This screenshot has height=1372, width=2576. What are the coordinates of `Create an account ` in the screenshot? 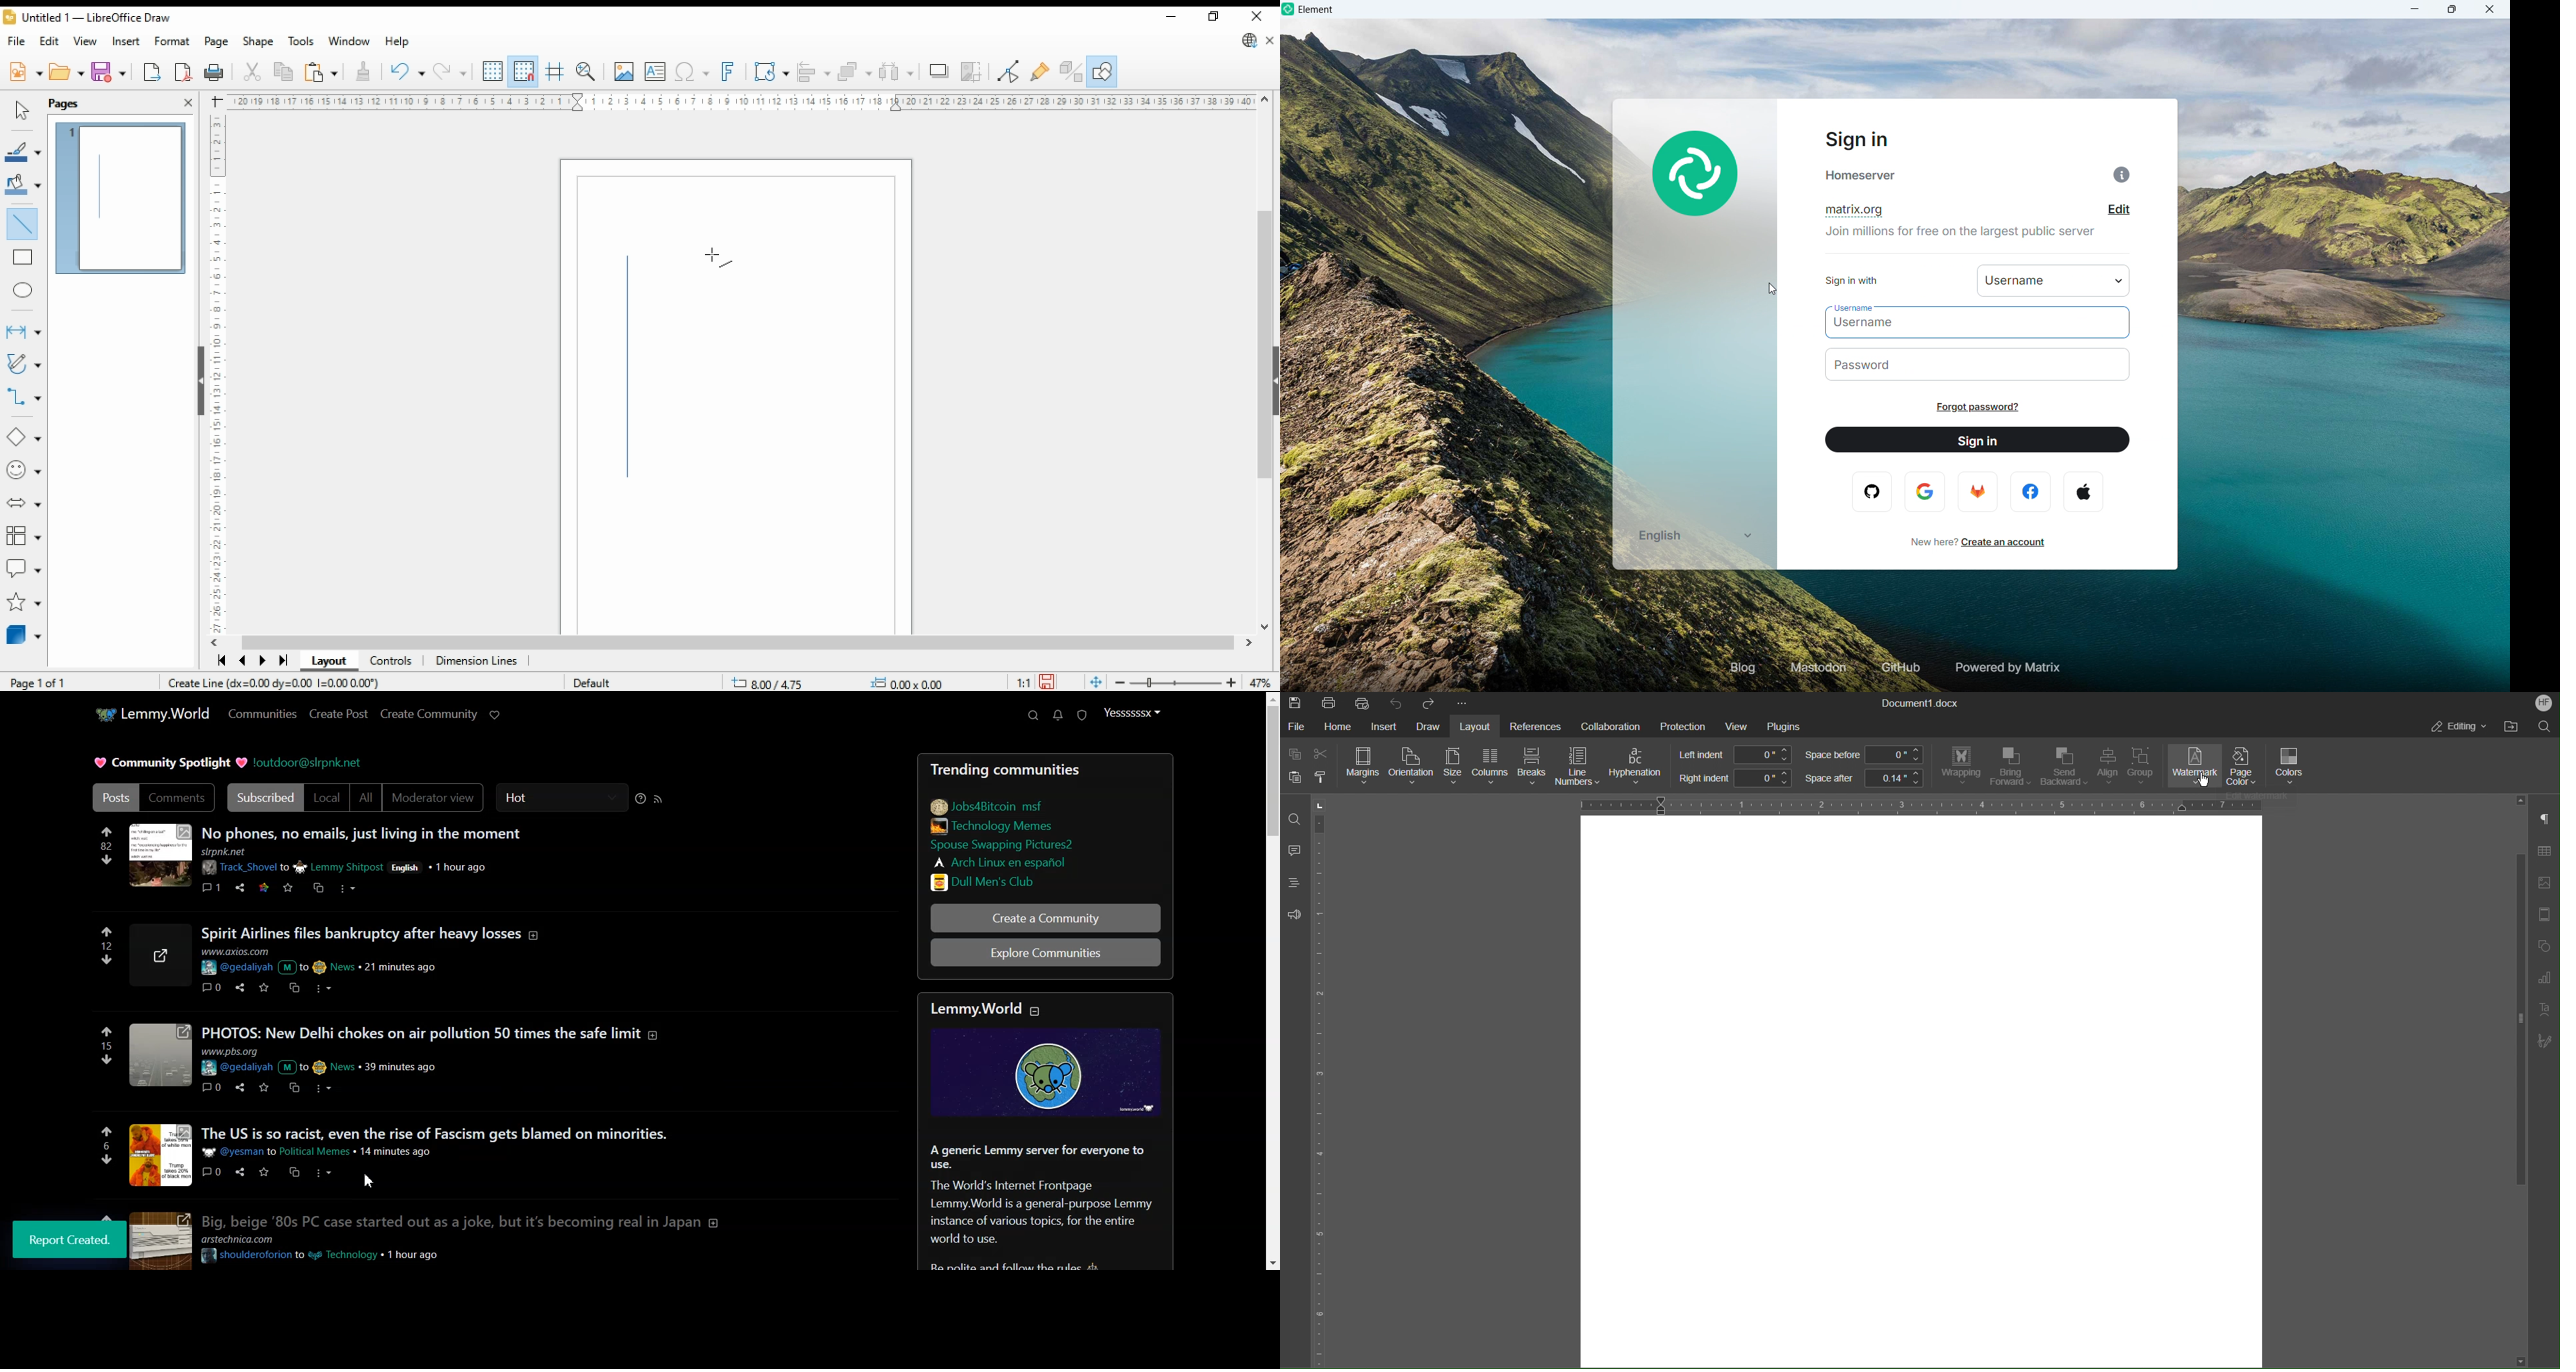 It's located at (2005, 543).